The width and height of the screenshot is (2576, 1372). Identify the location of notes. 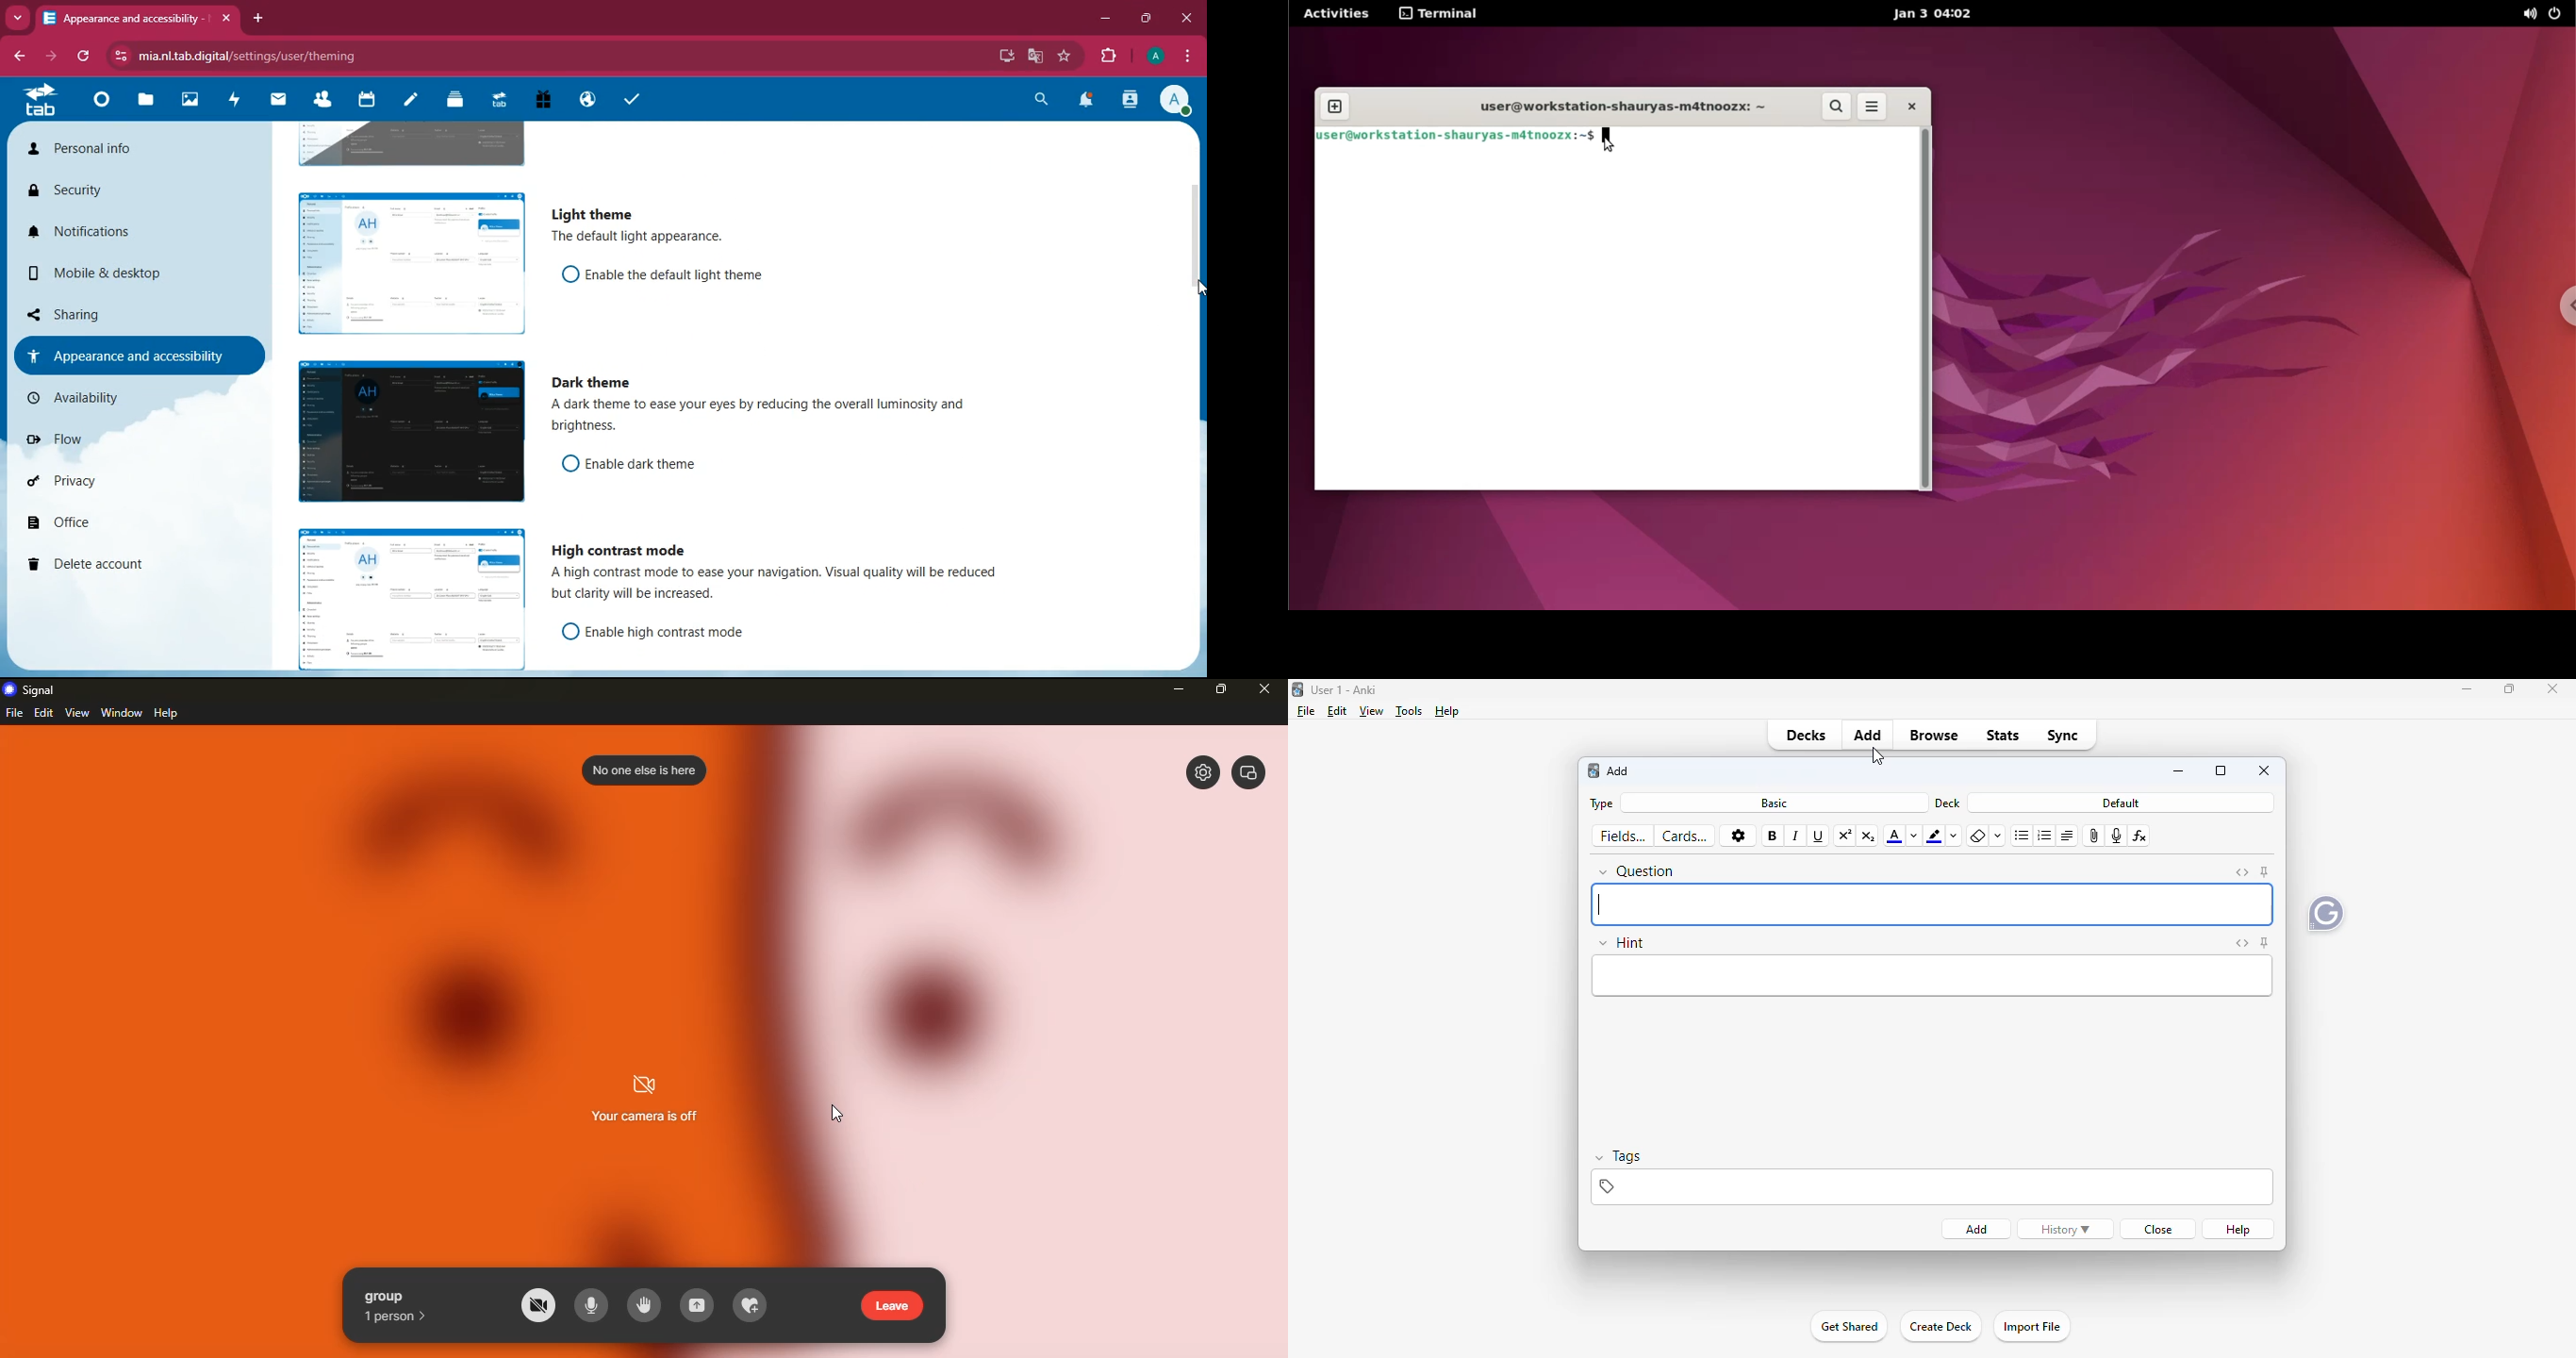
(408, 102).